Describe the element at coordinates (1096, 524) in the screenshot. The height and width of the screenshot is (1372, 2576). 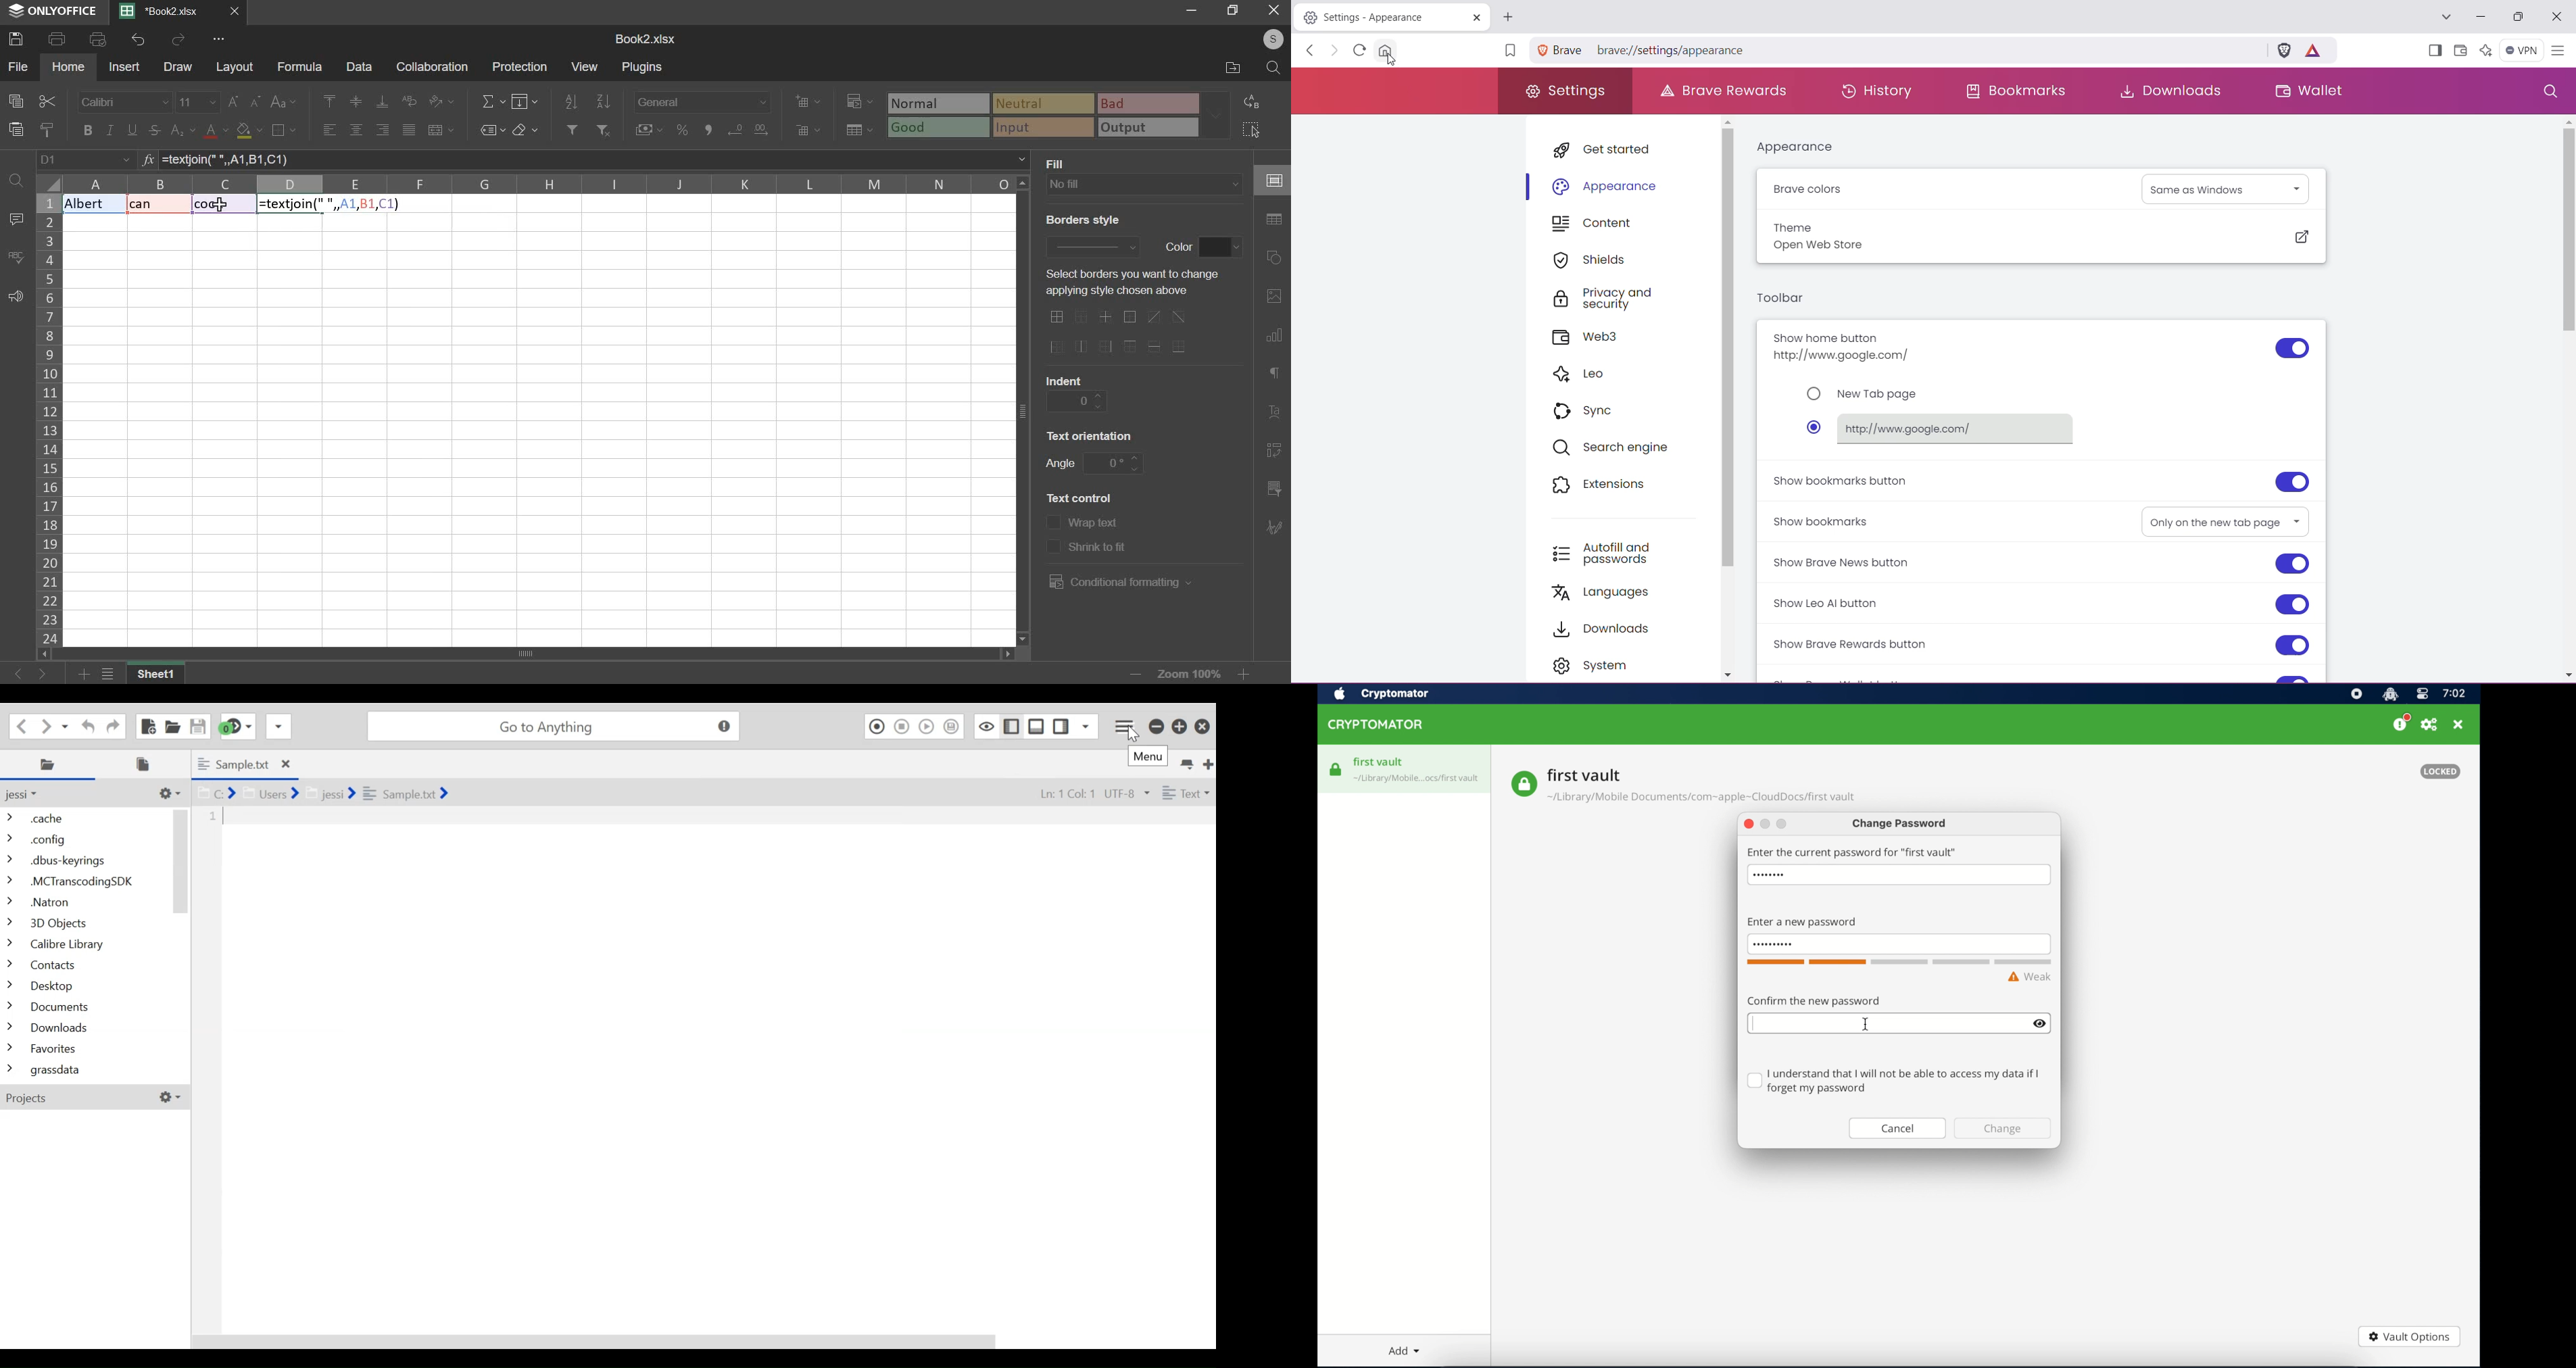
I see `text` at that location.